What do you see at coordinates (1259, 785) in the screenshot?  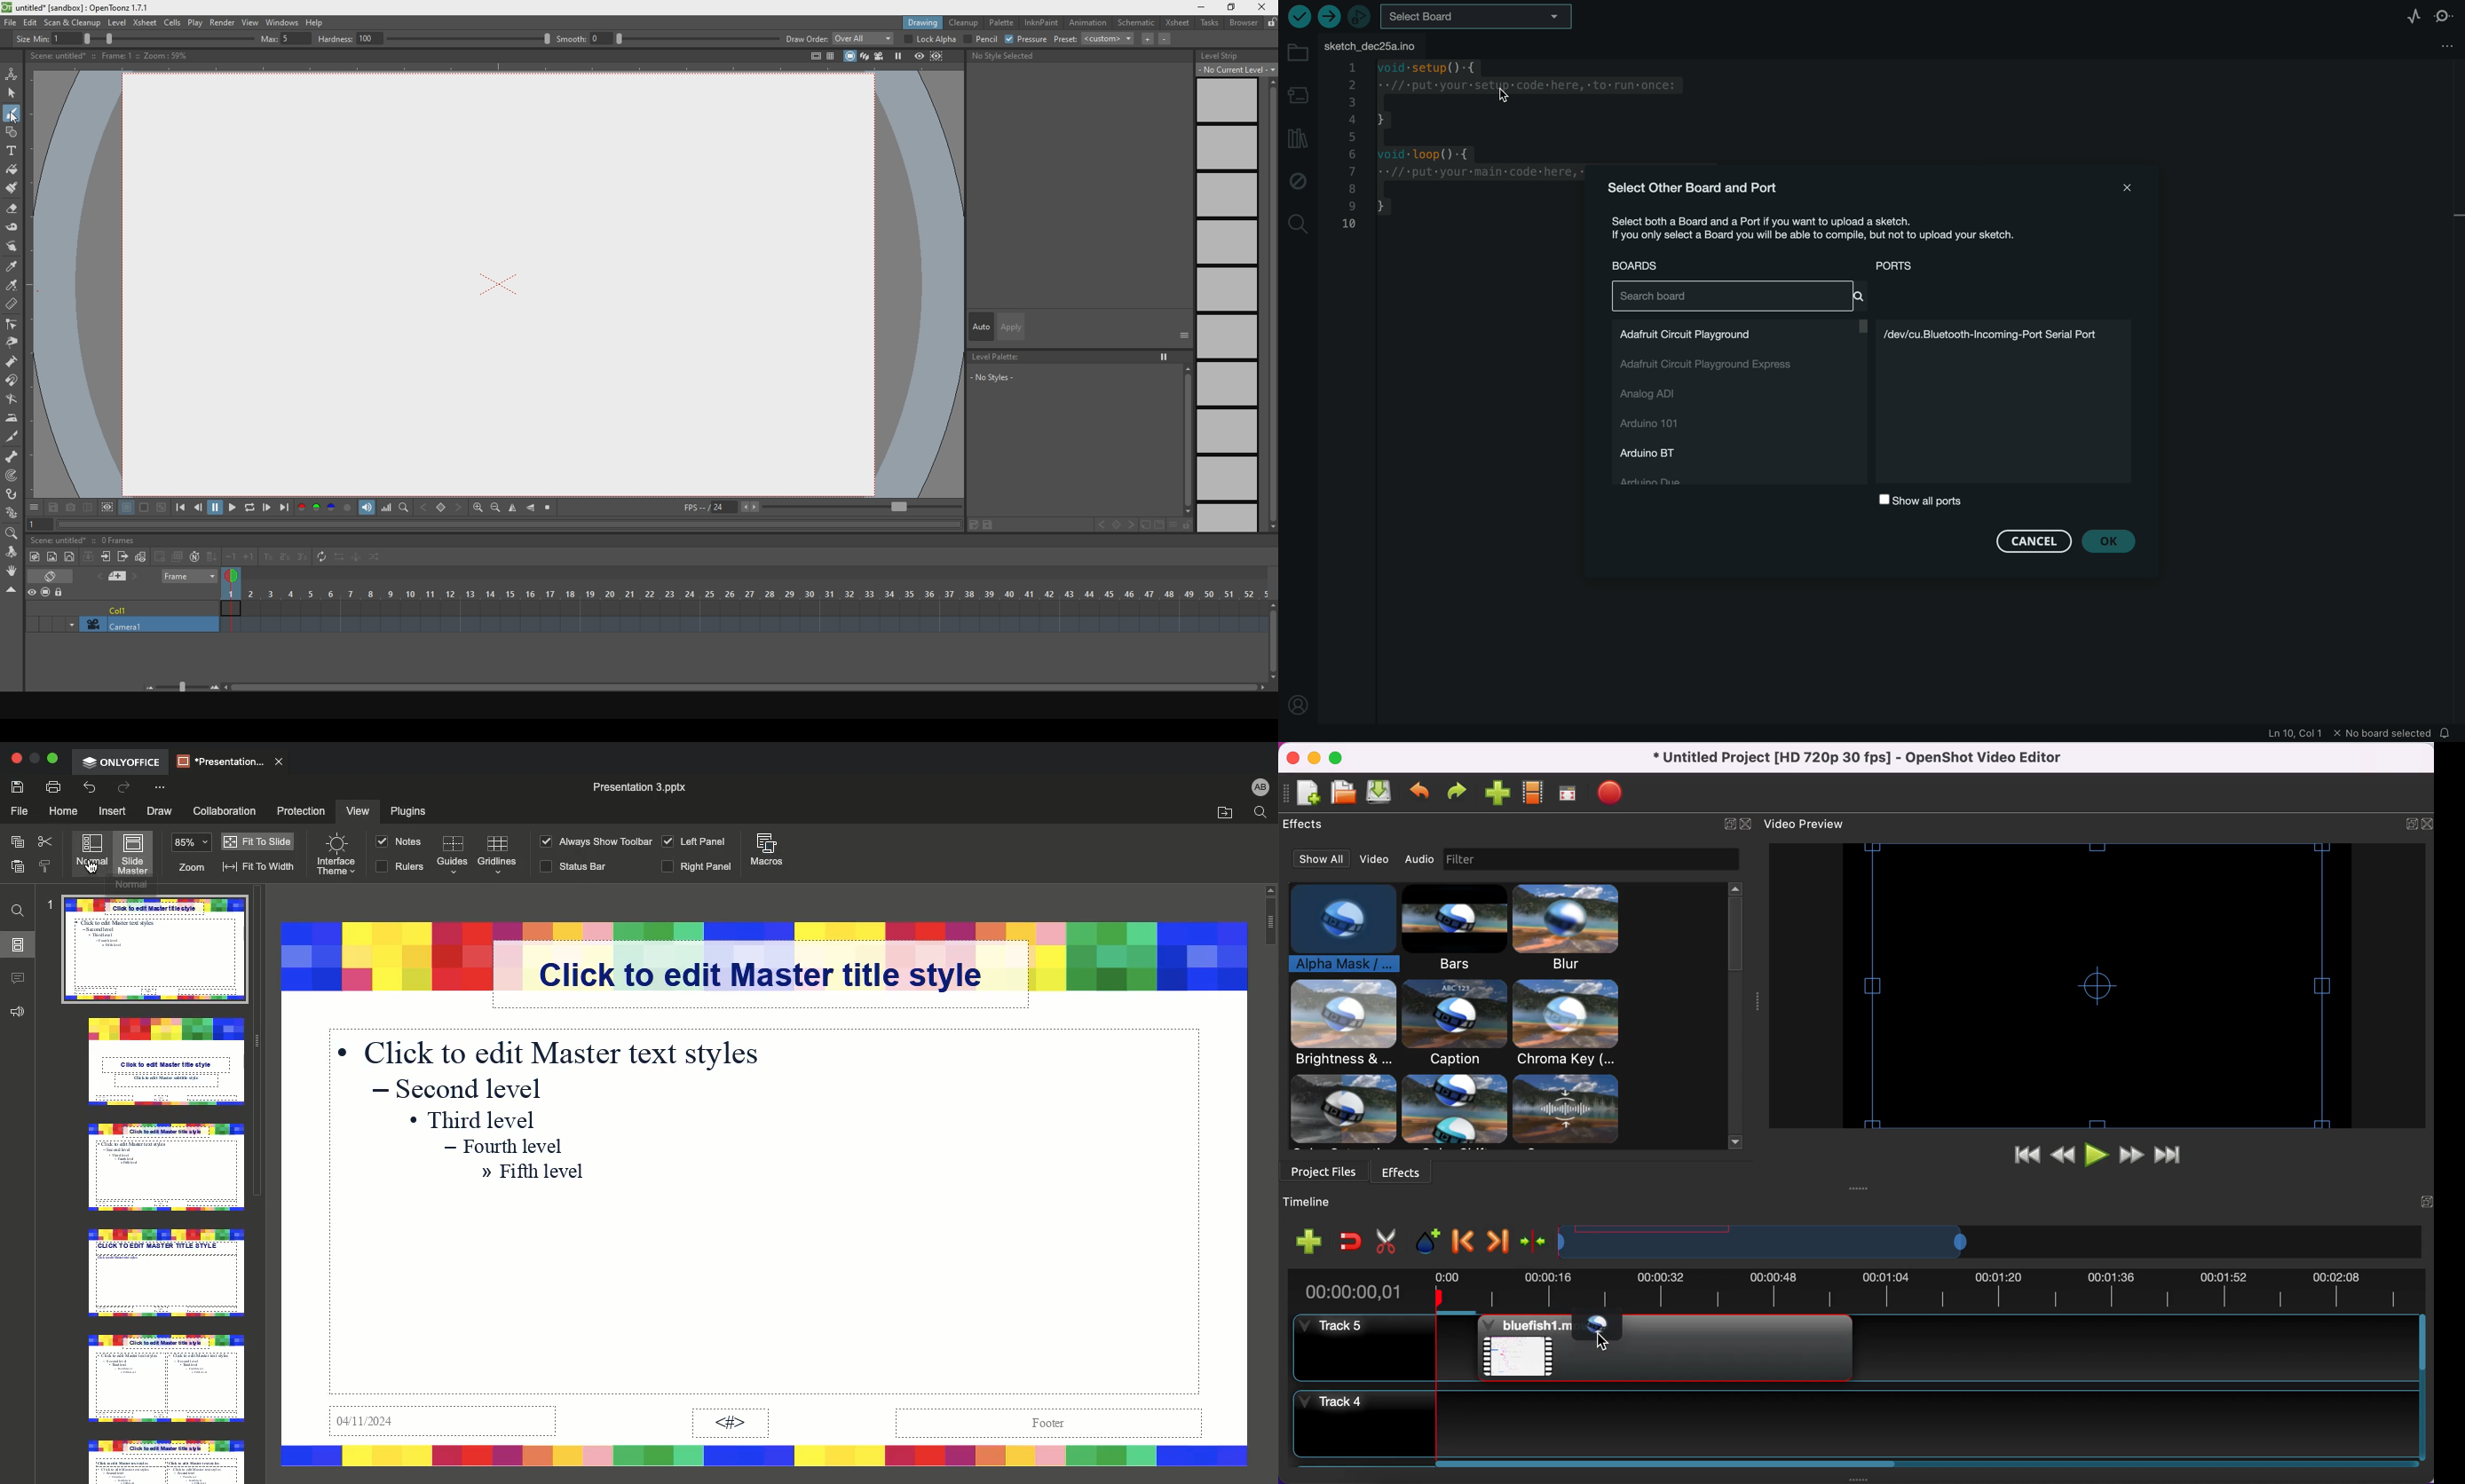 I see `User` at bounding box center [1259, 785].